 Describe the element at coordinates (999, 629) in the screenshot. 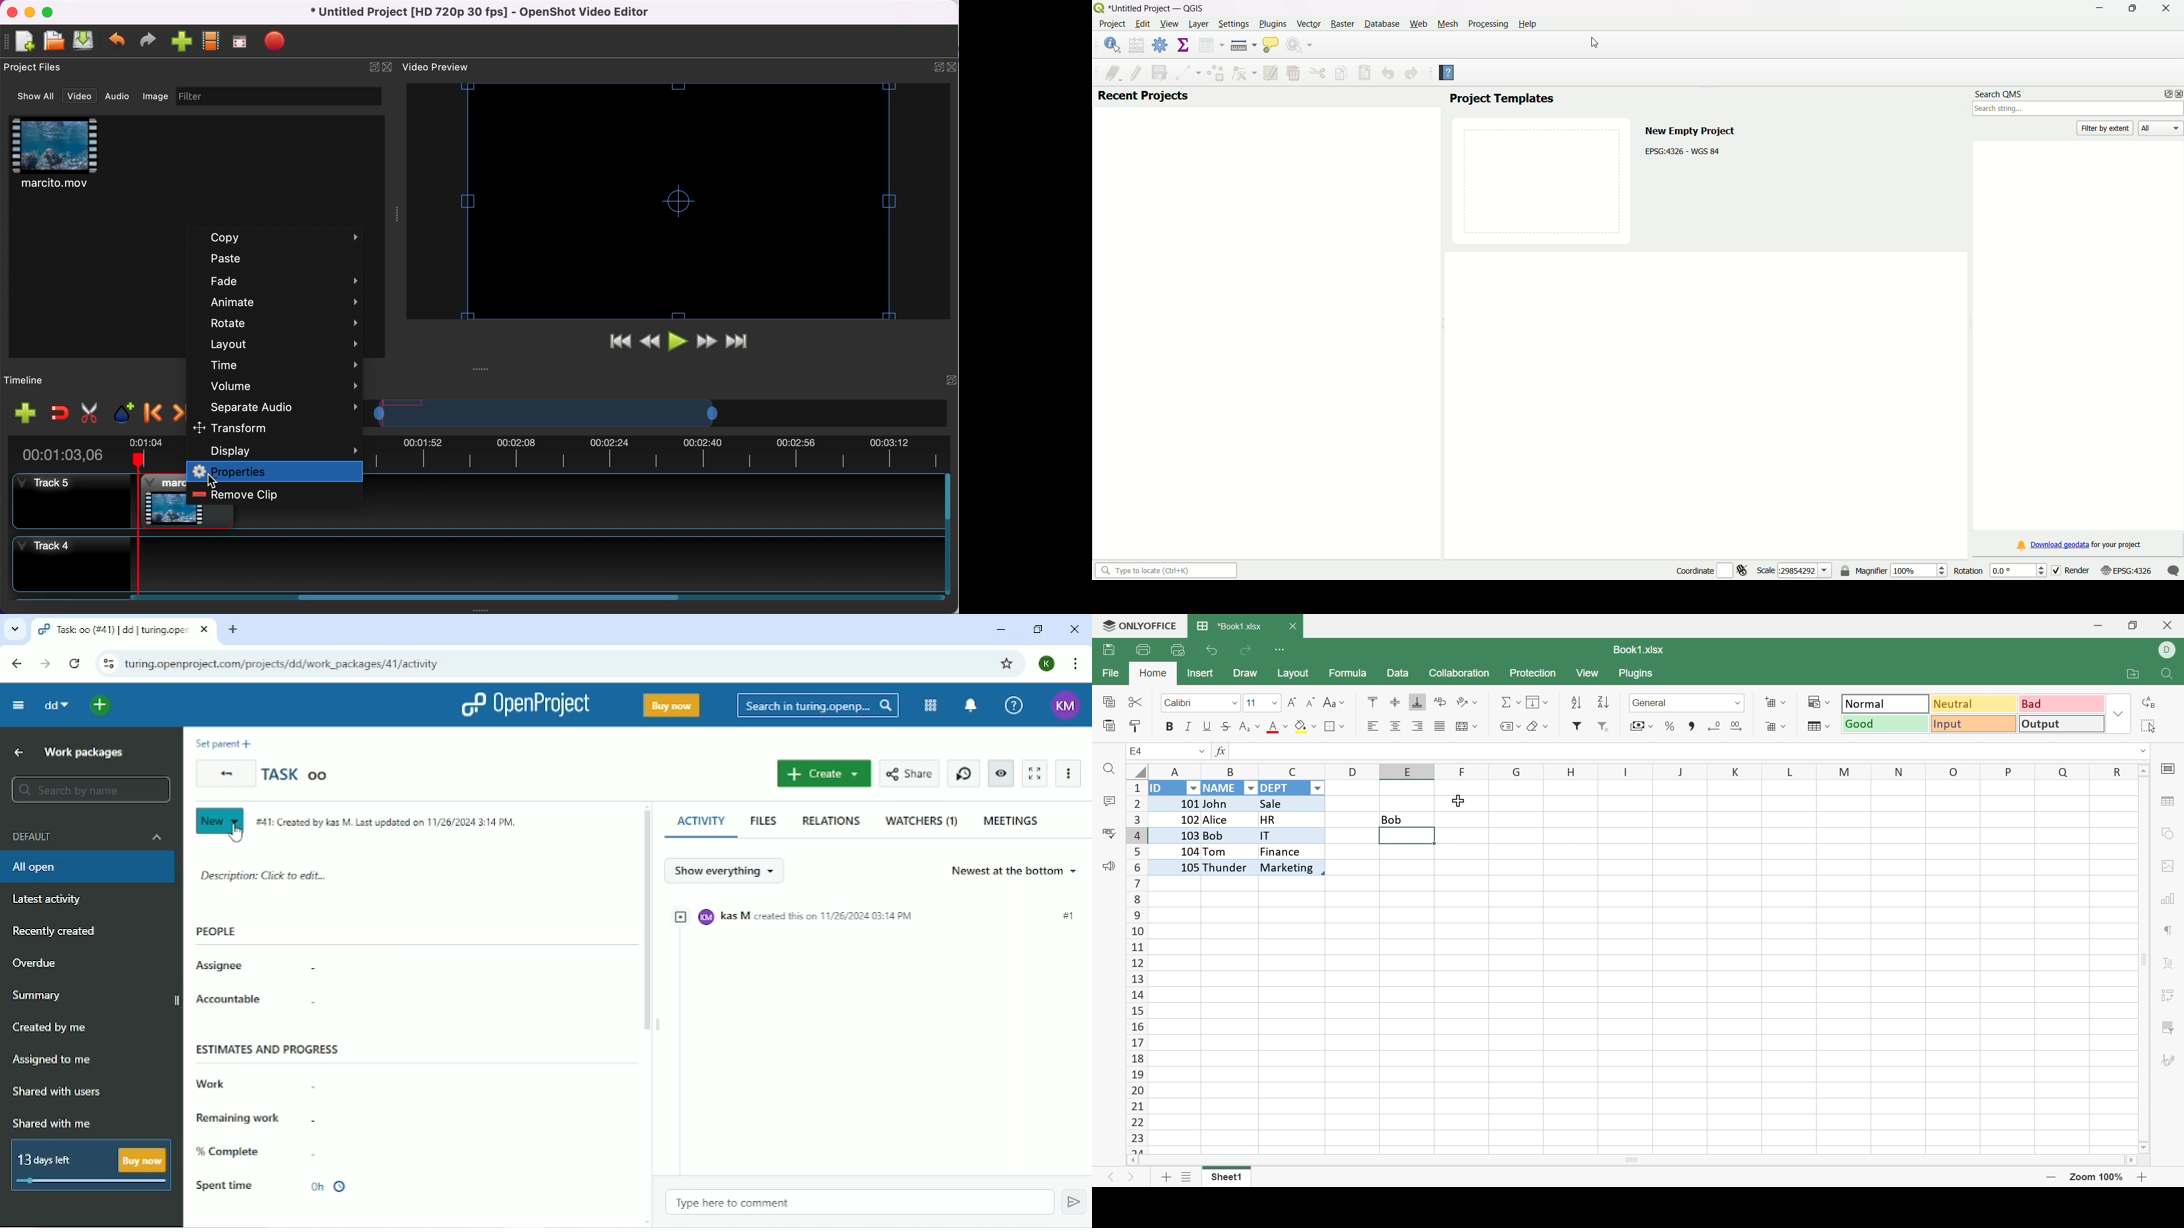

I see `Minimize` at that location.